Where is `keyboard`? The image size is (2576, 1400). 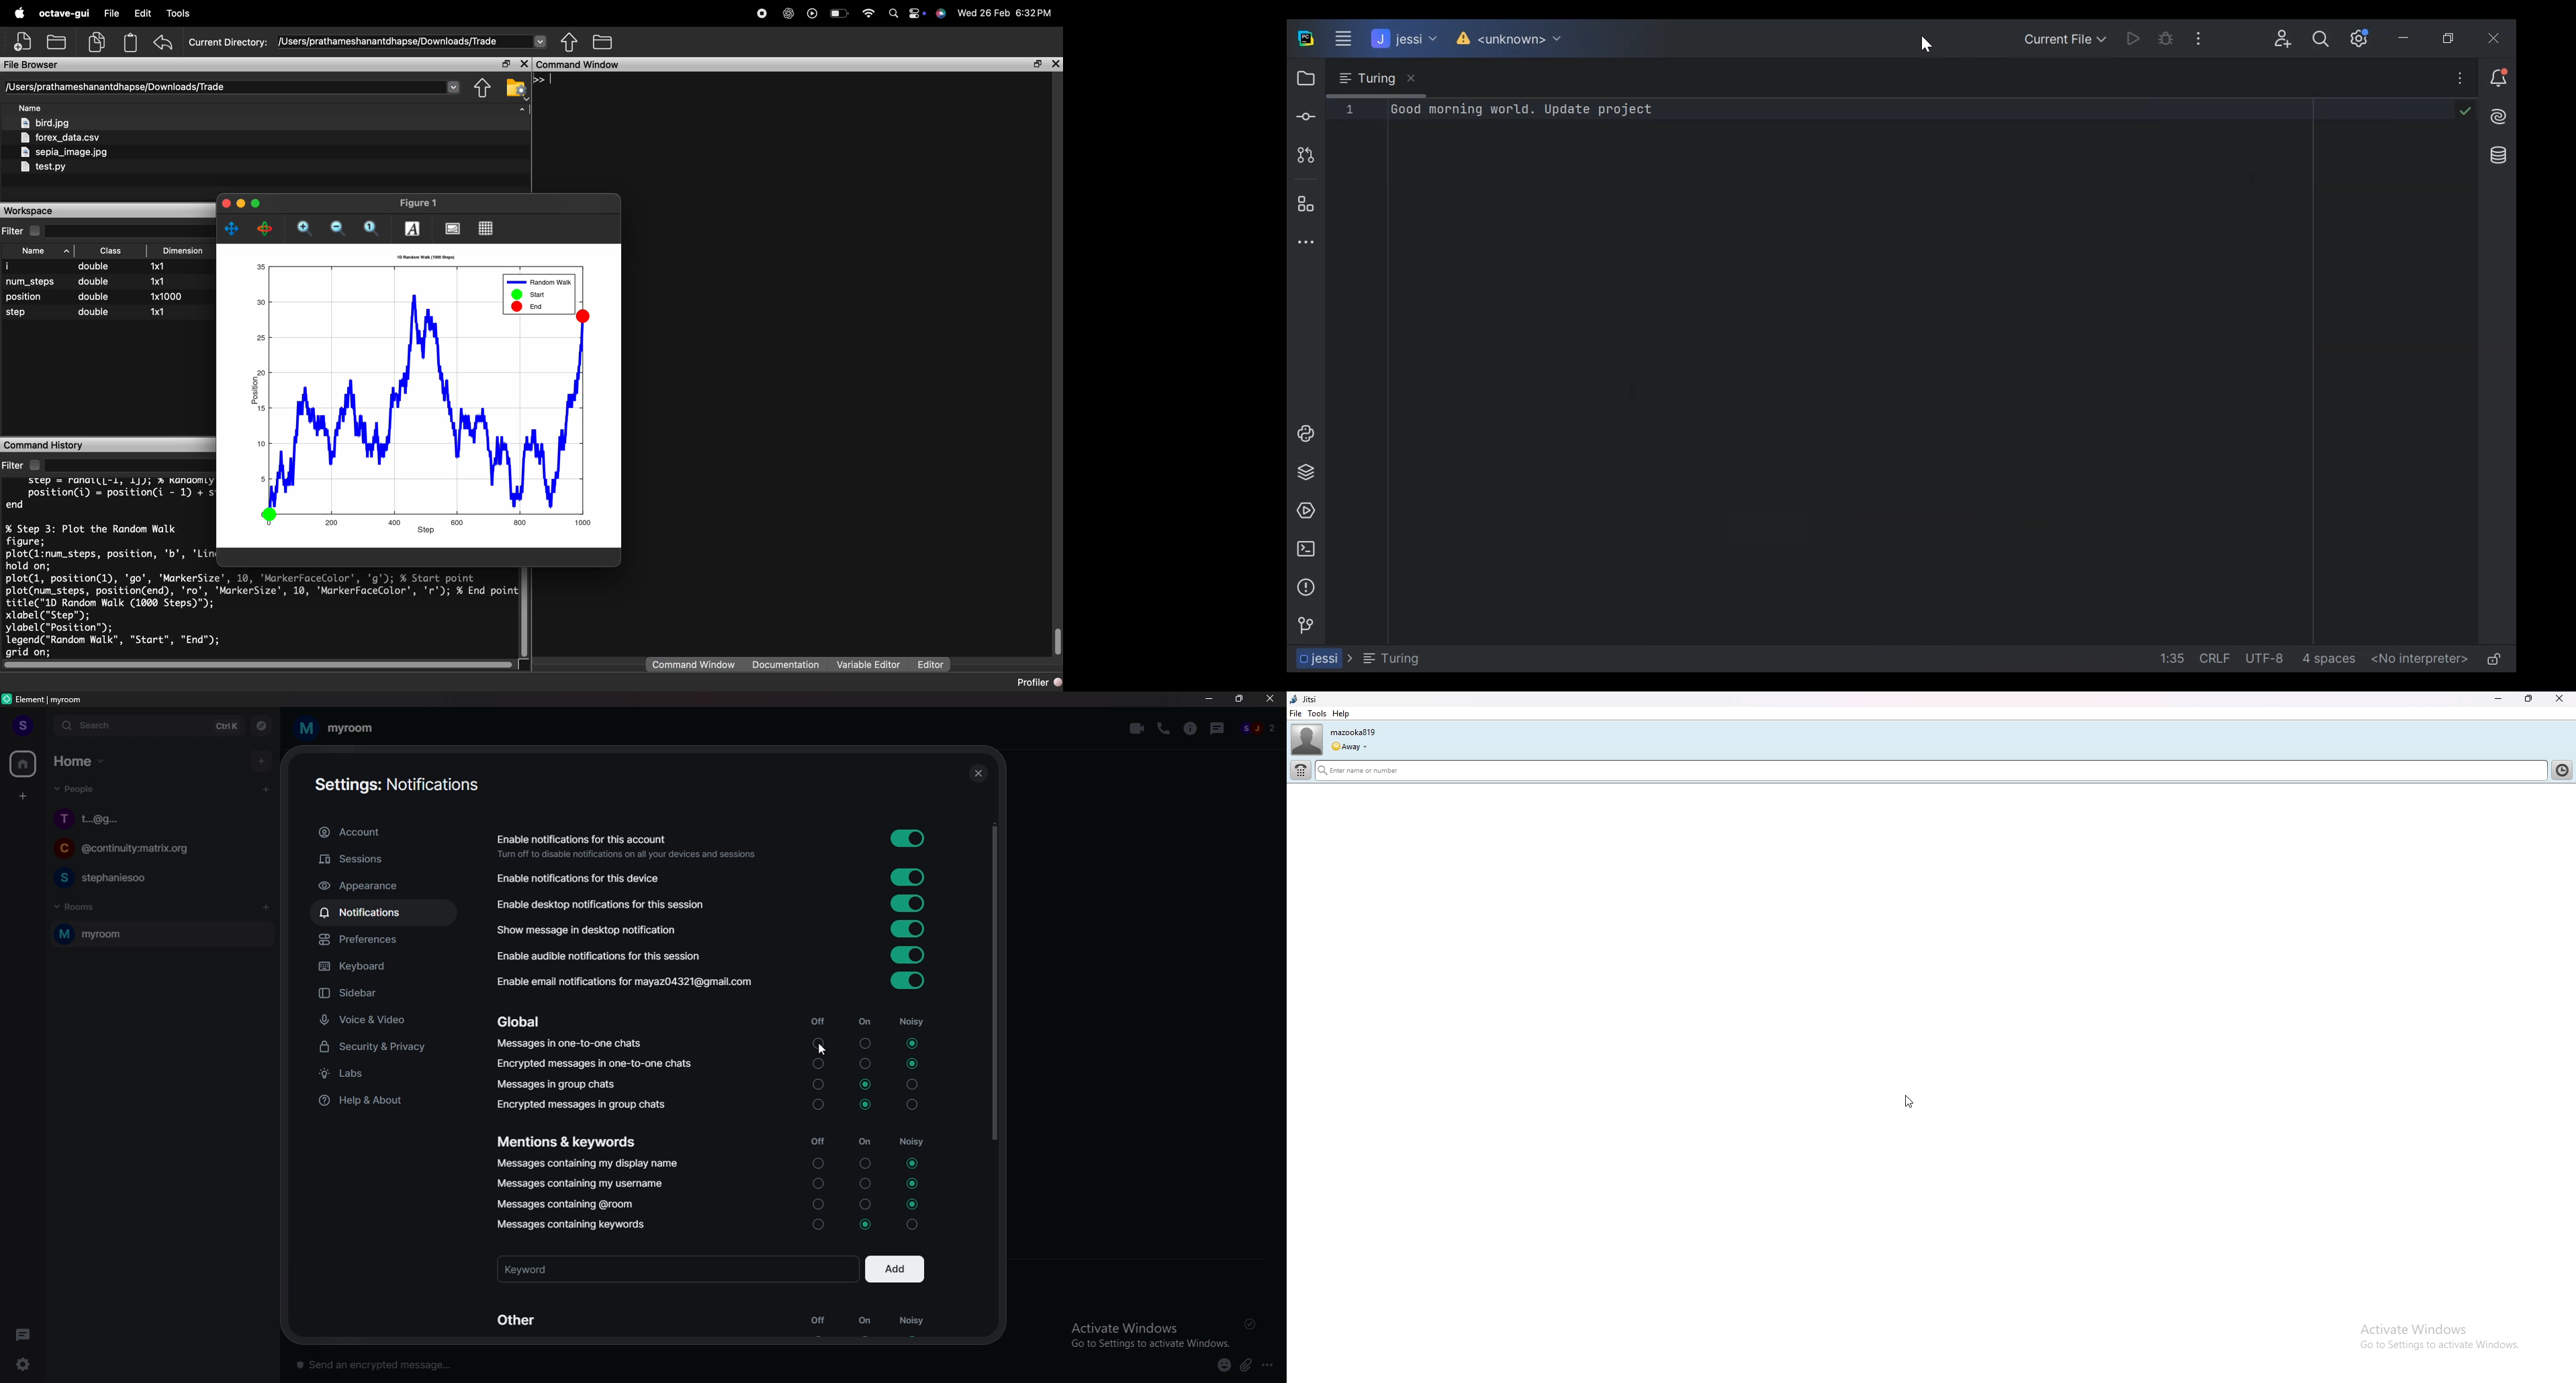 keyboard is located at coordinates (389, 964).